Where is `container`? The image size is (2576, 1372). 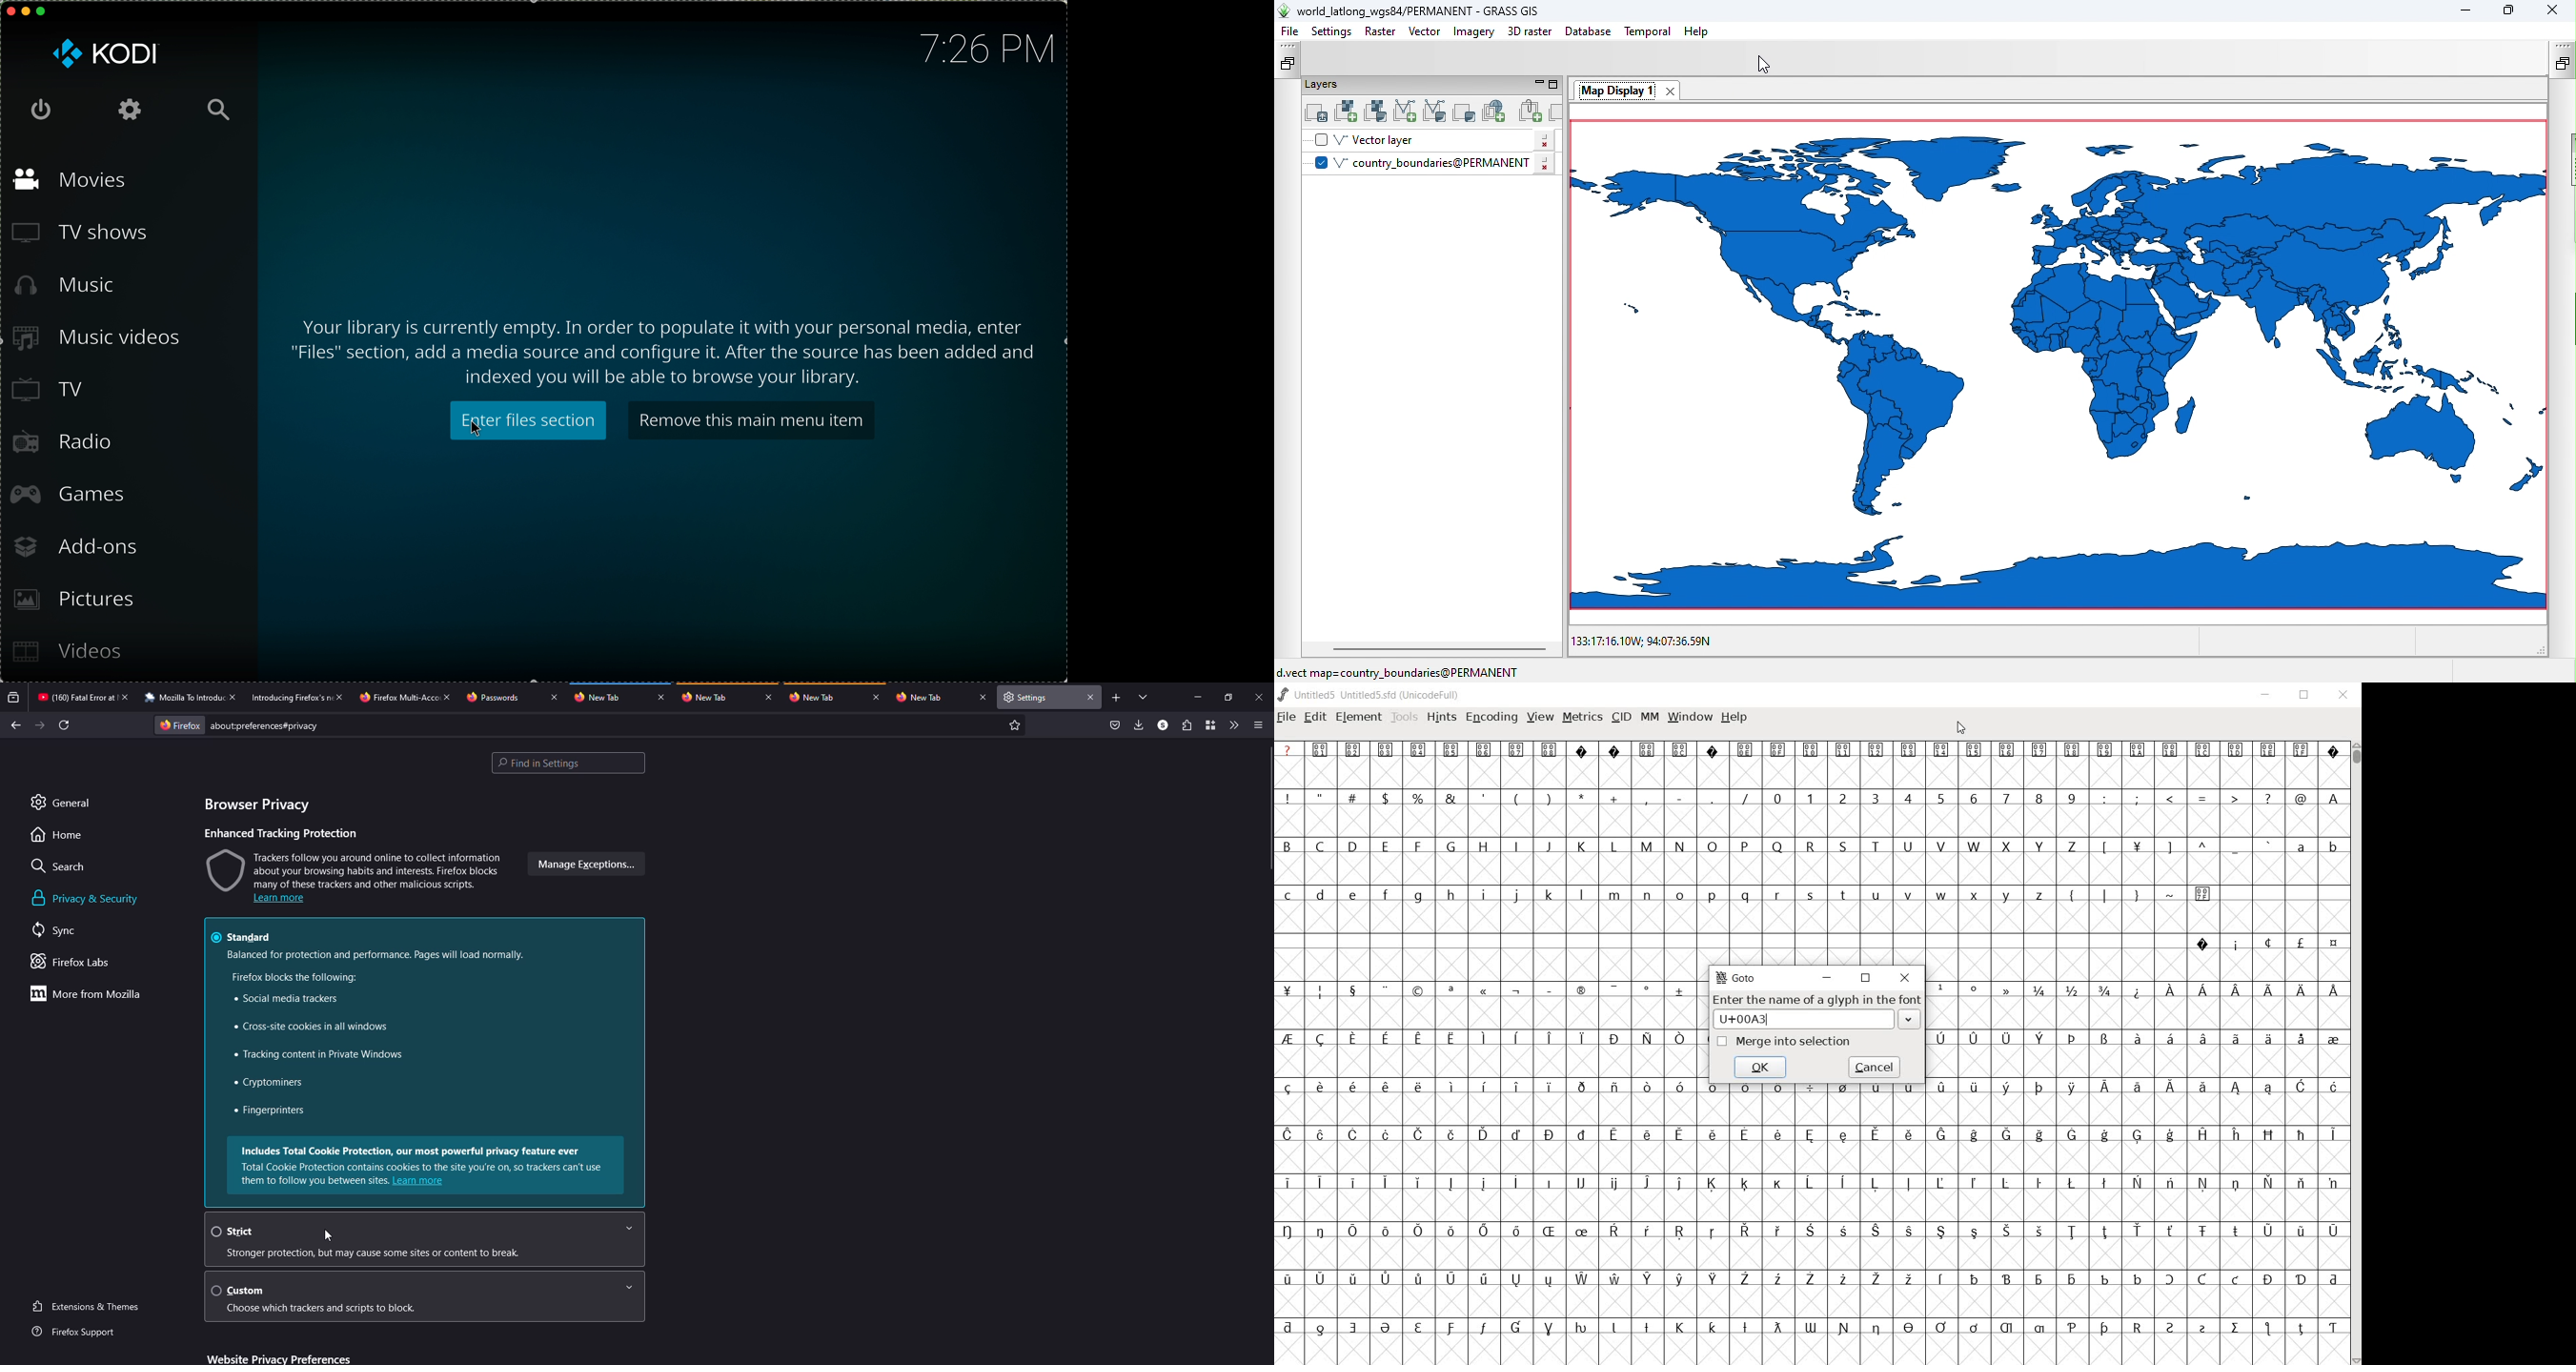 container is located at coordinates (1210, 725).